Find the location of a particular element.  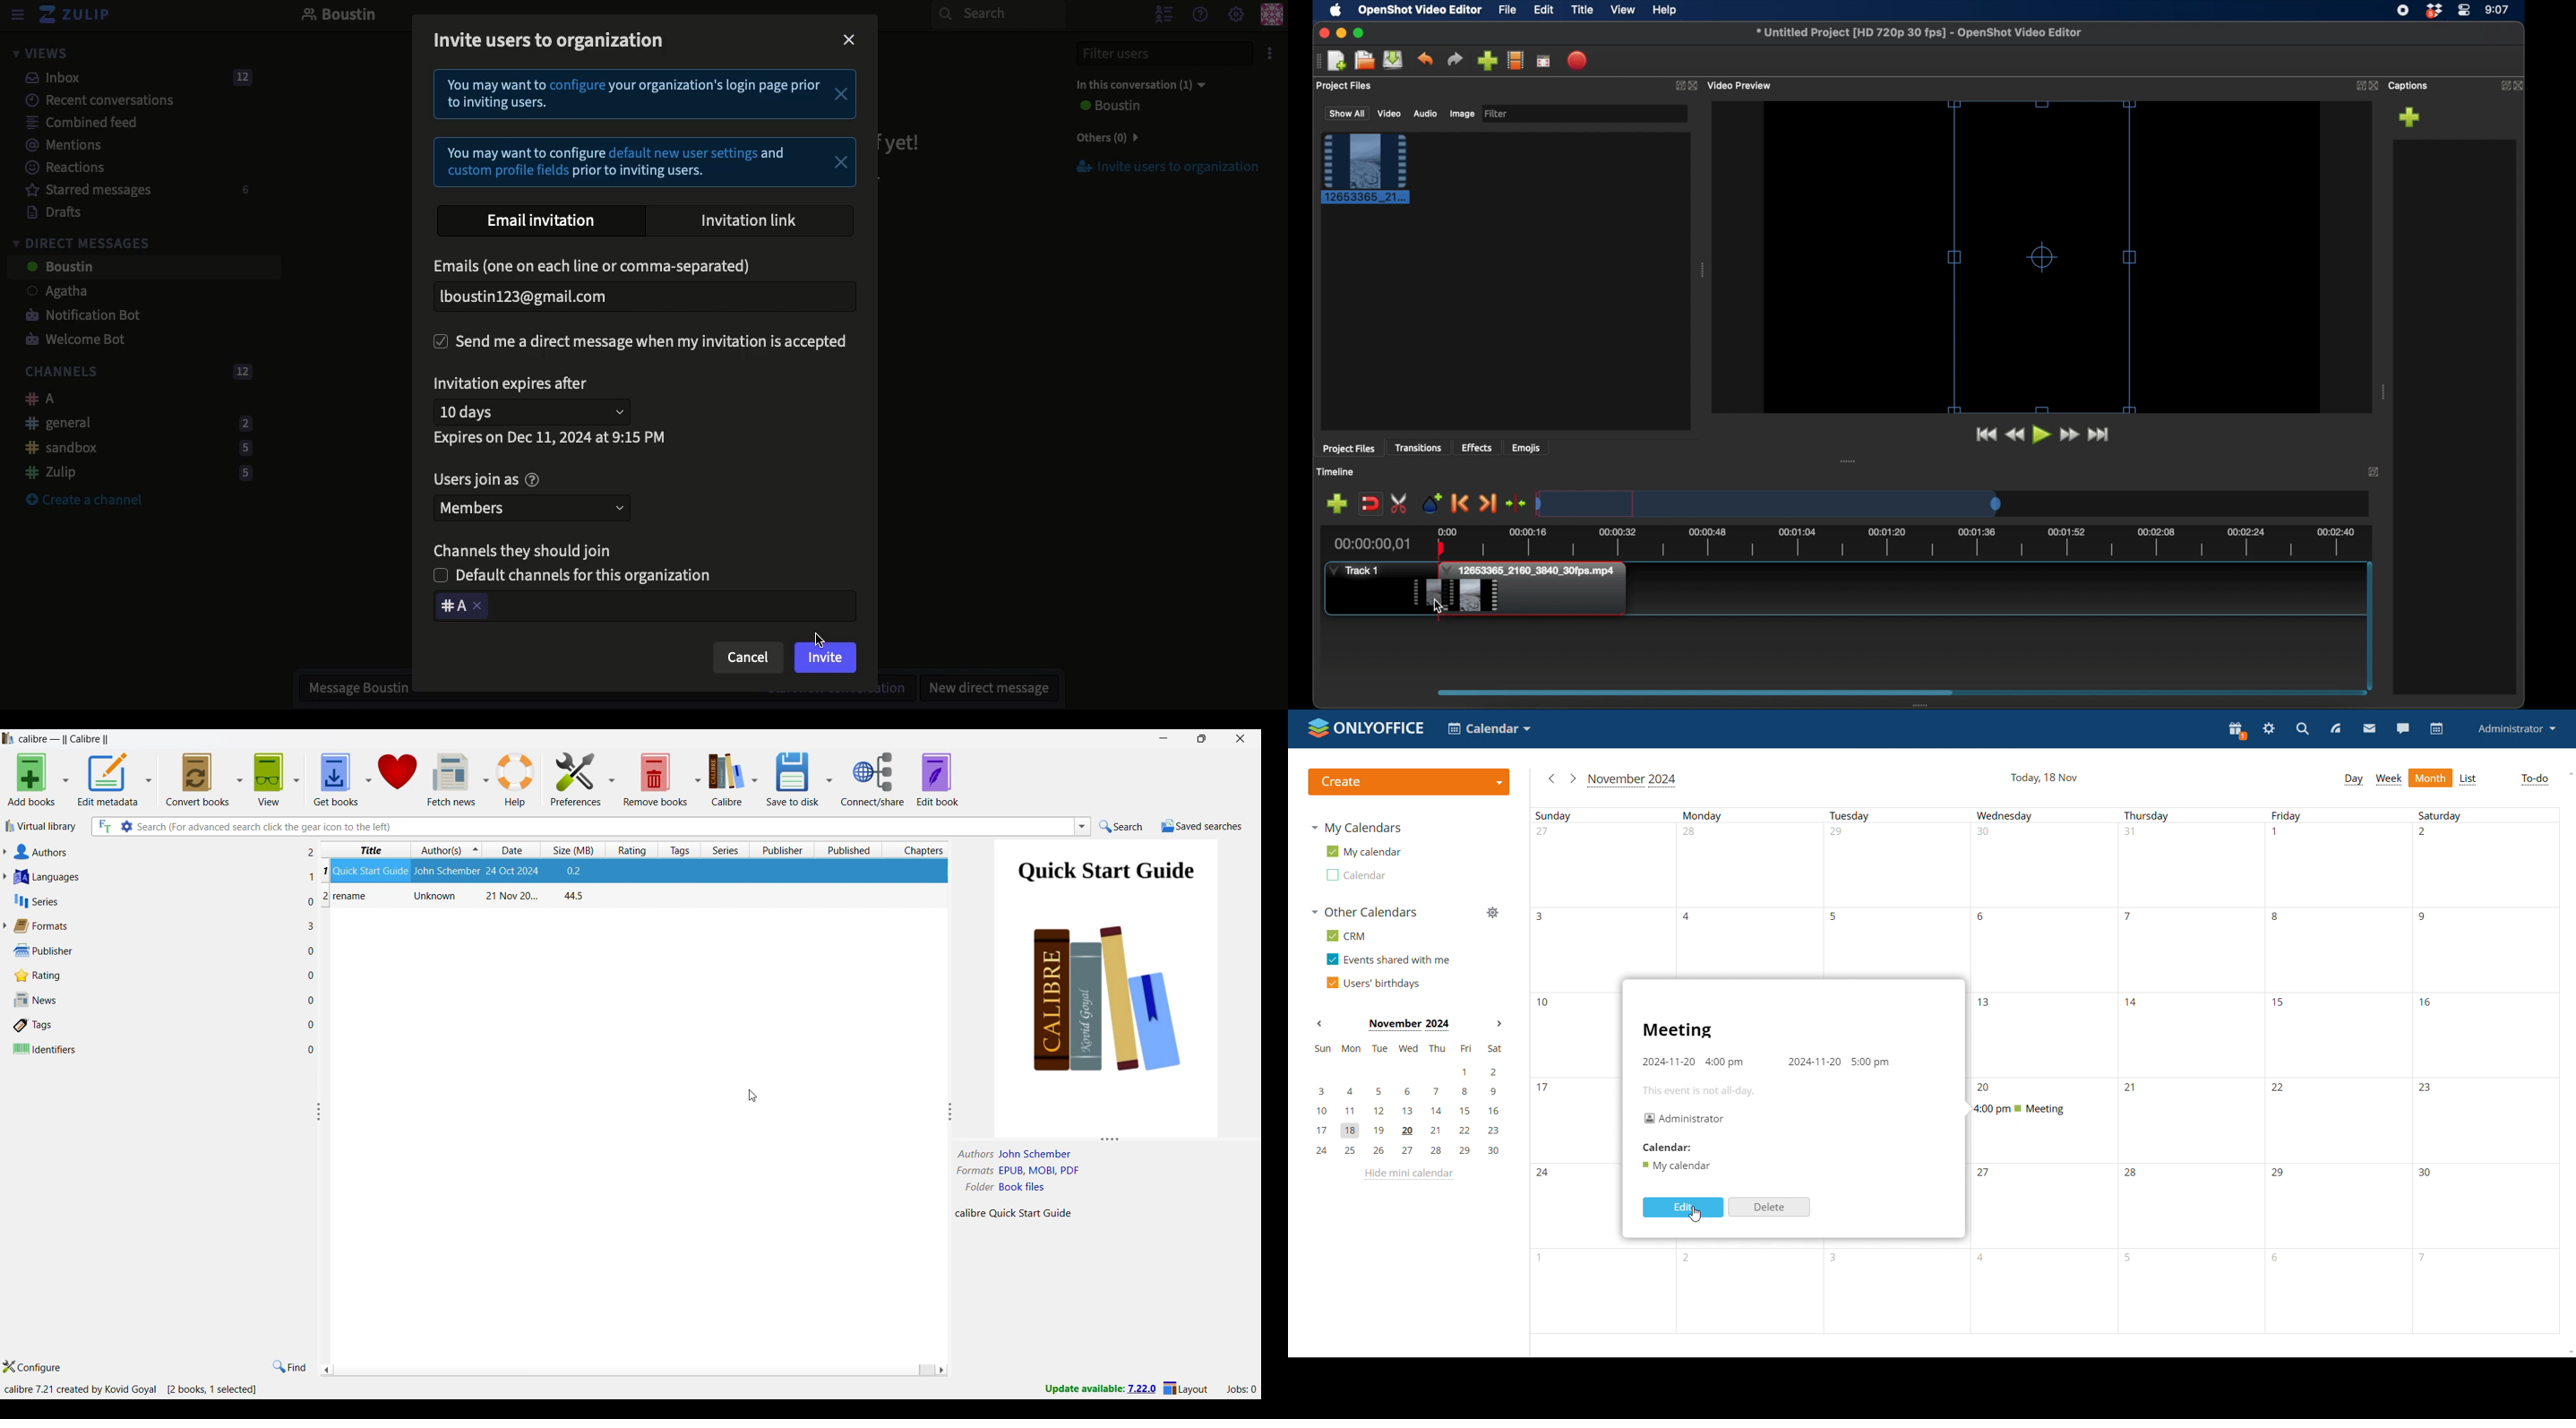

meeting calendar is located at coordinates (1676, 1167).